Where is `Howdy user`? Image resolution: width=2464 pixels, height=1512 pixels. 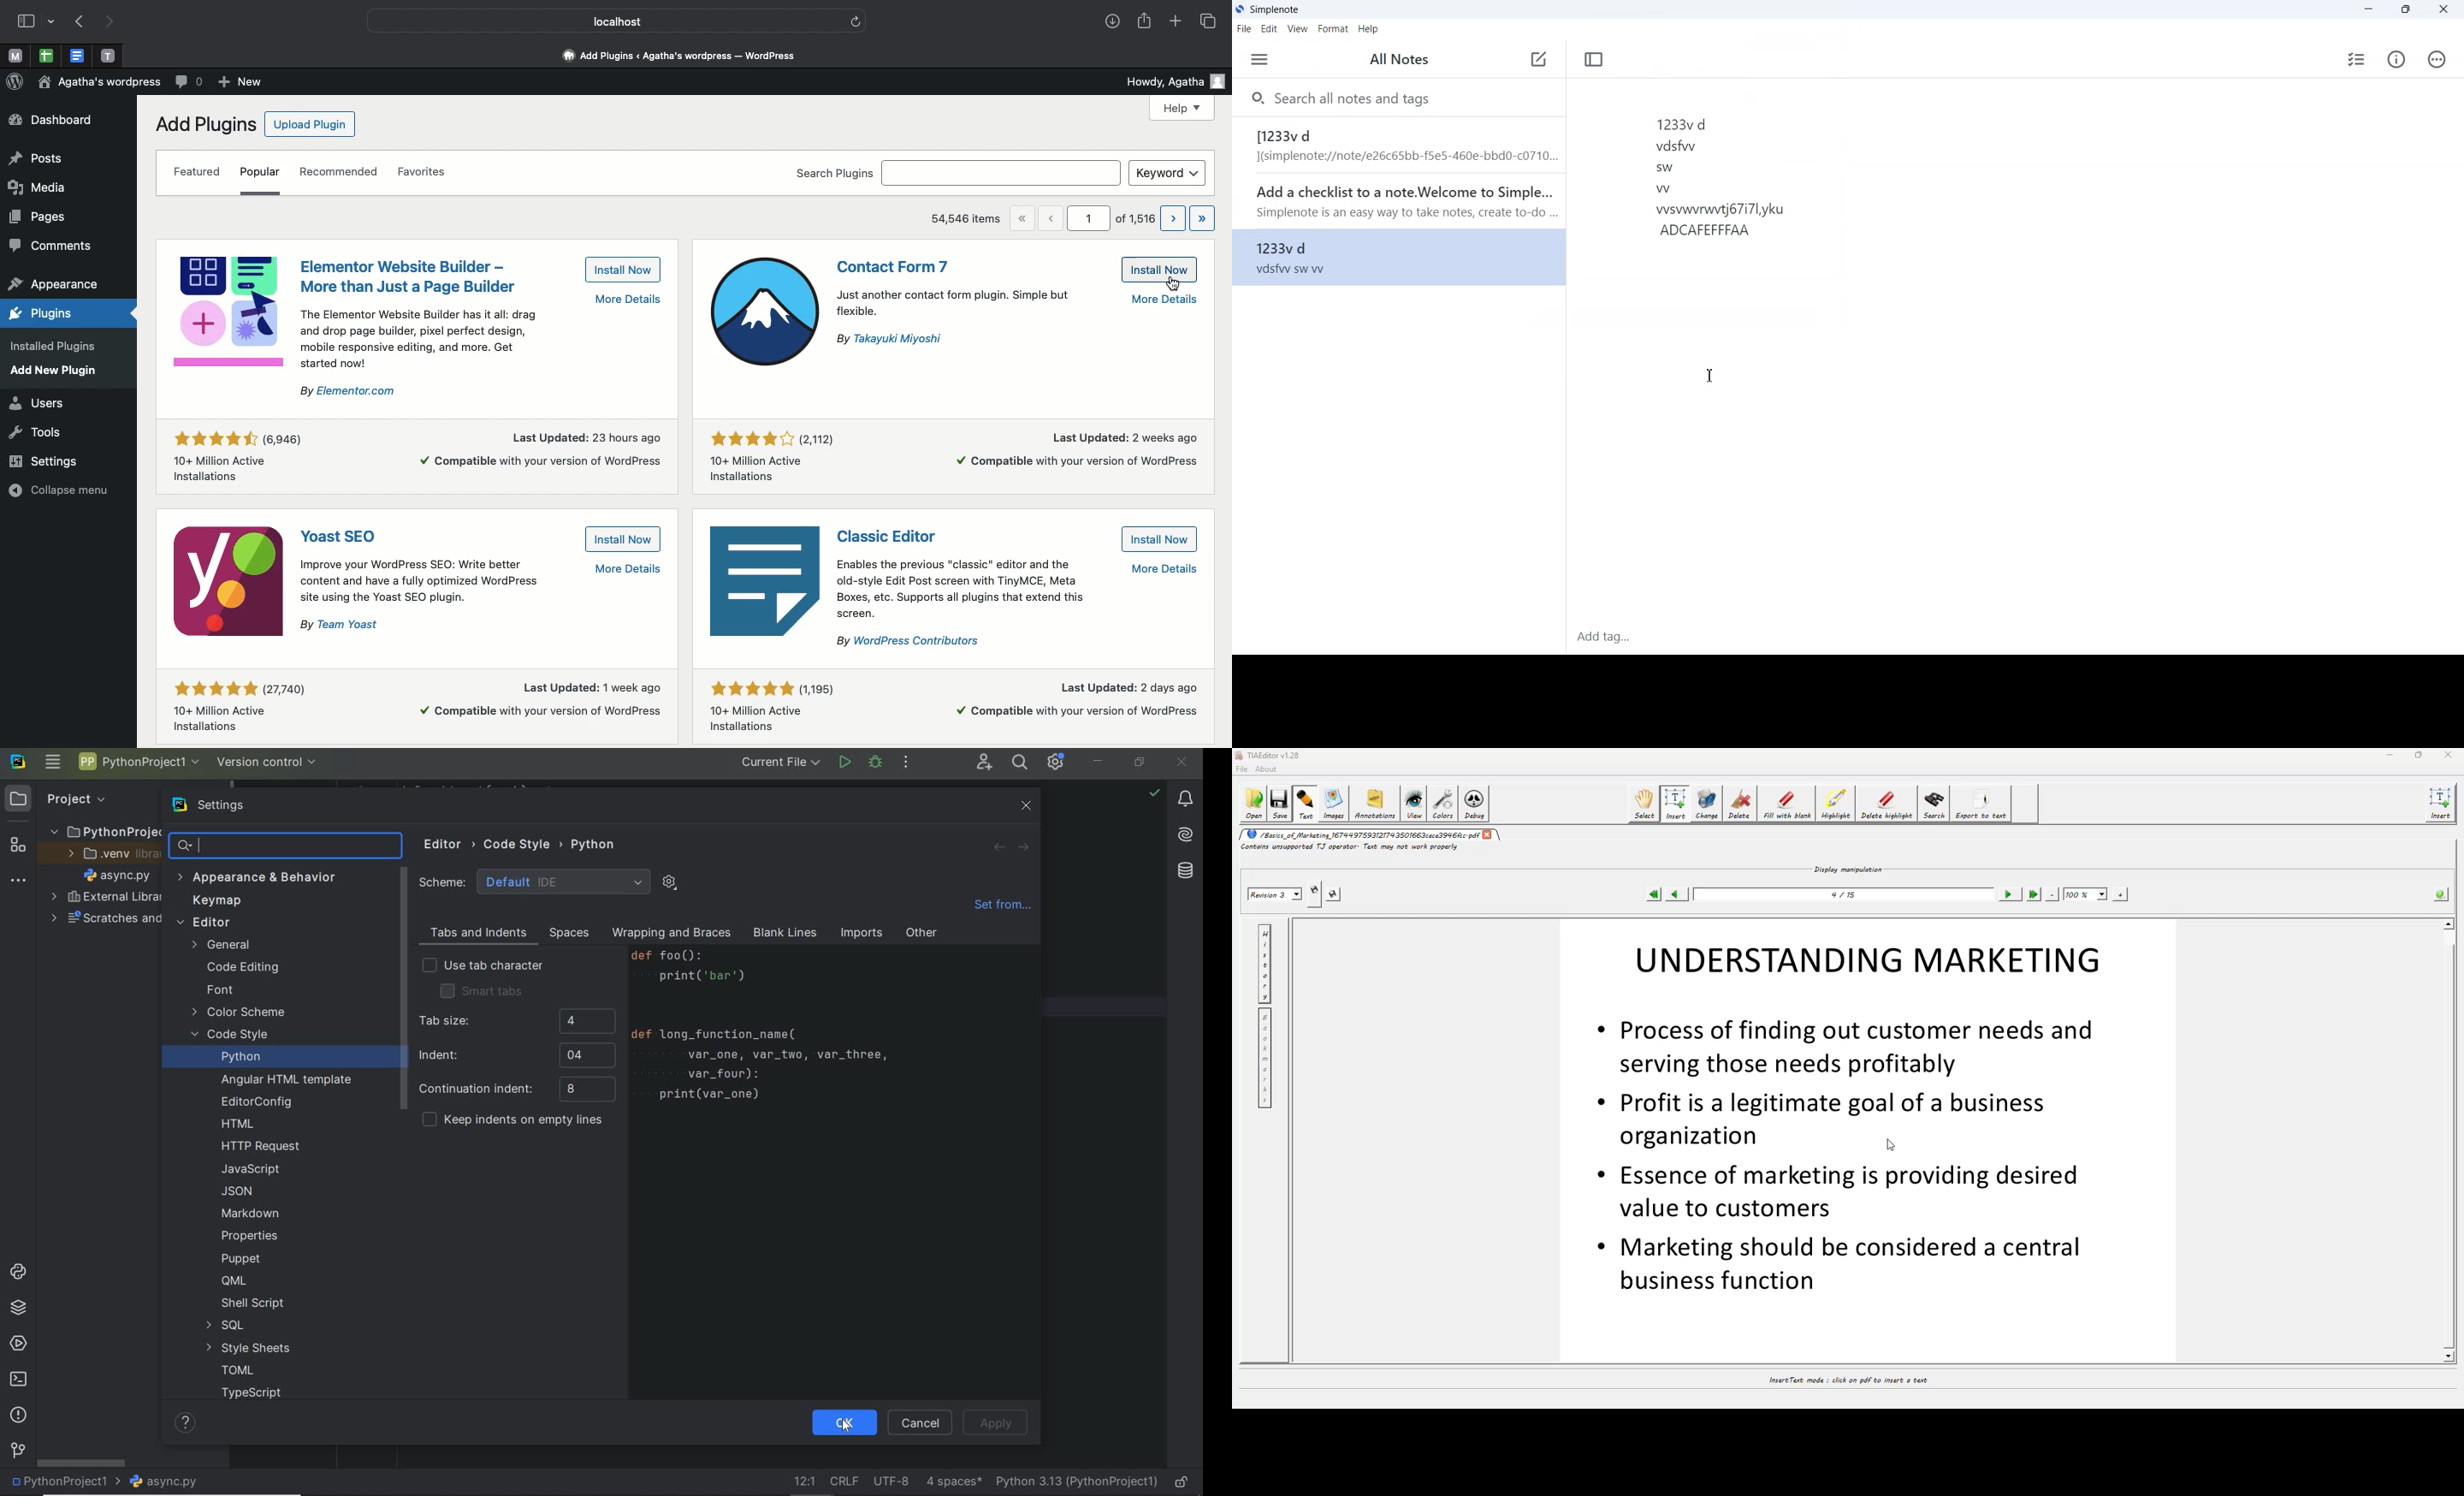 Howdy user is located at coordinates (1175, 80).